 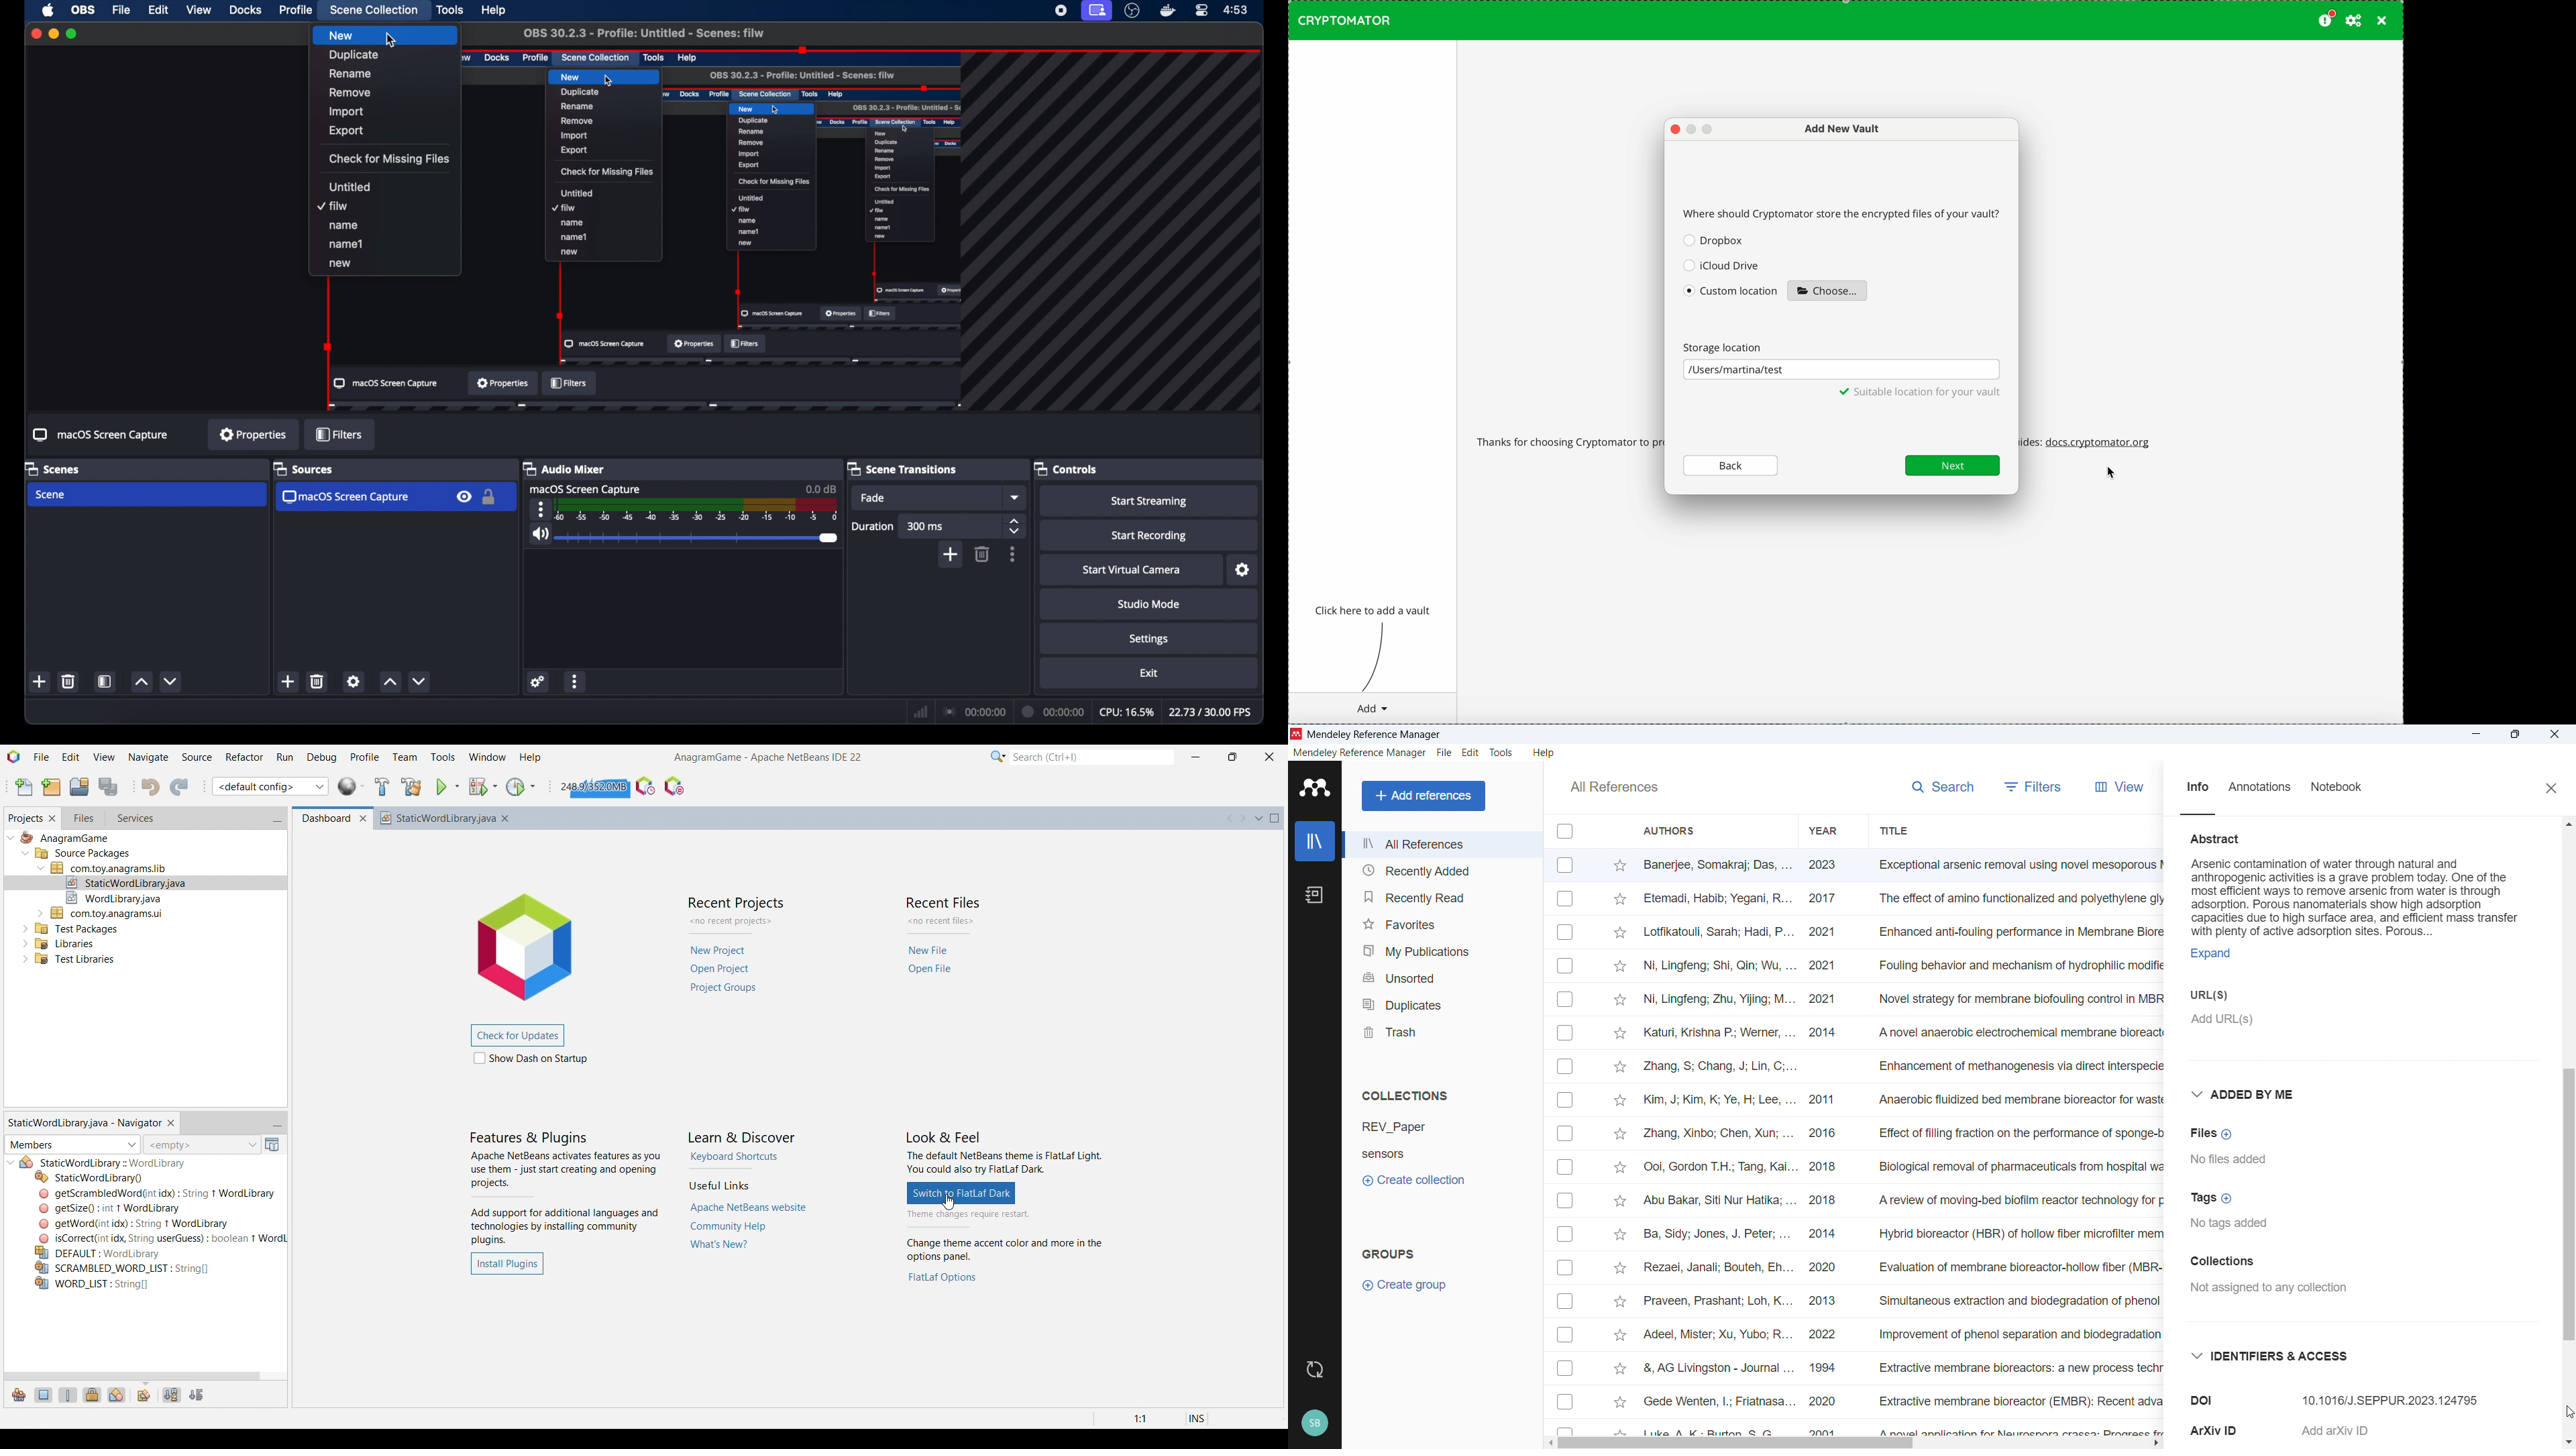 I want to click on lock, so click(x=490, y=498).